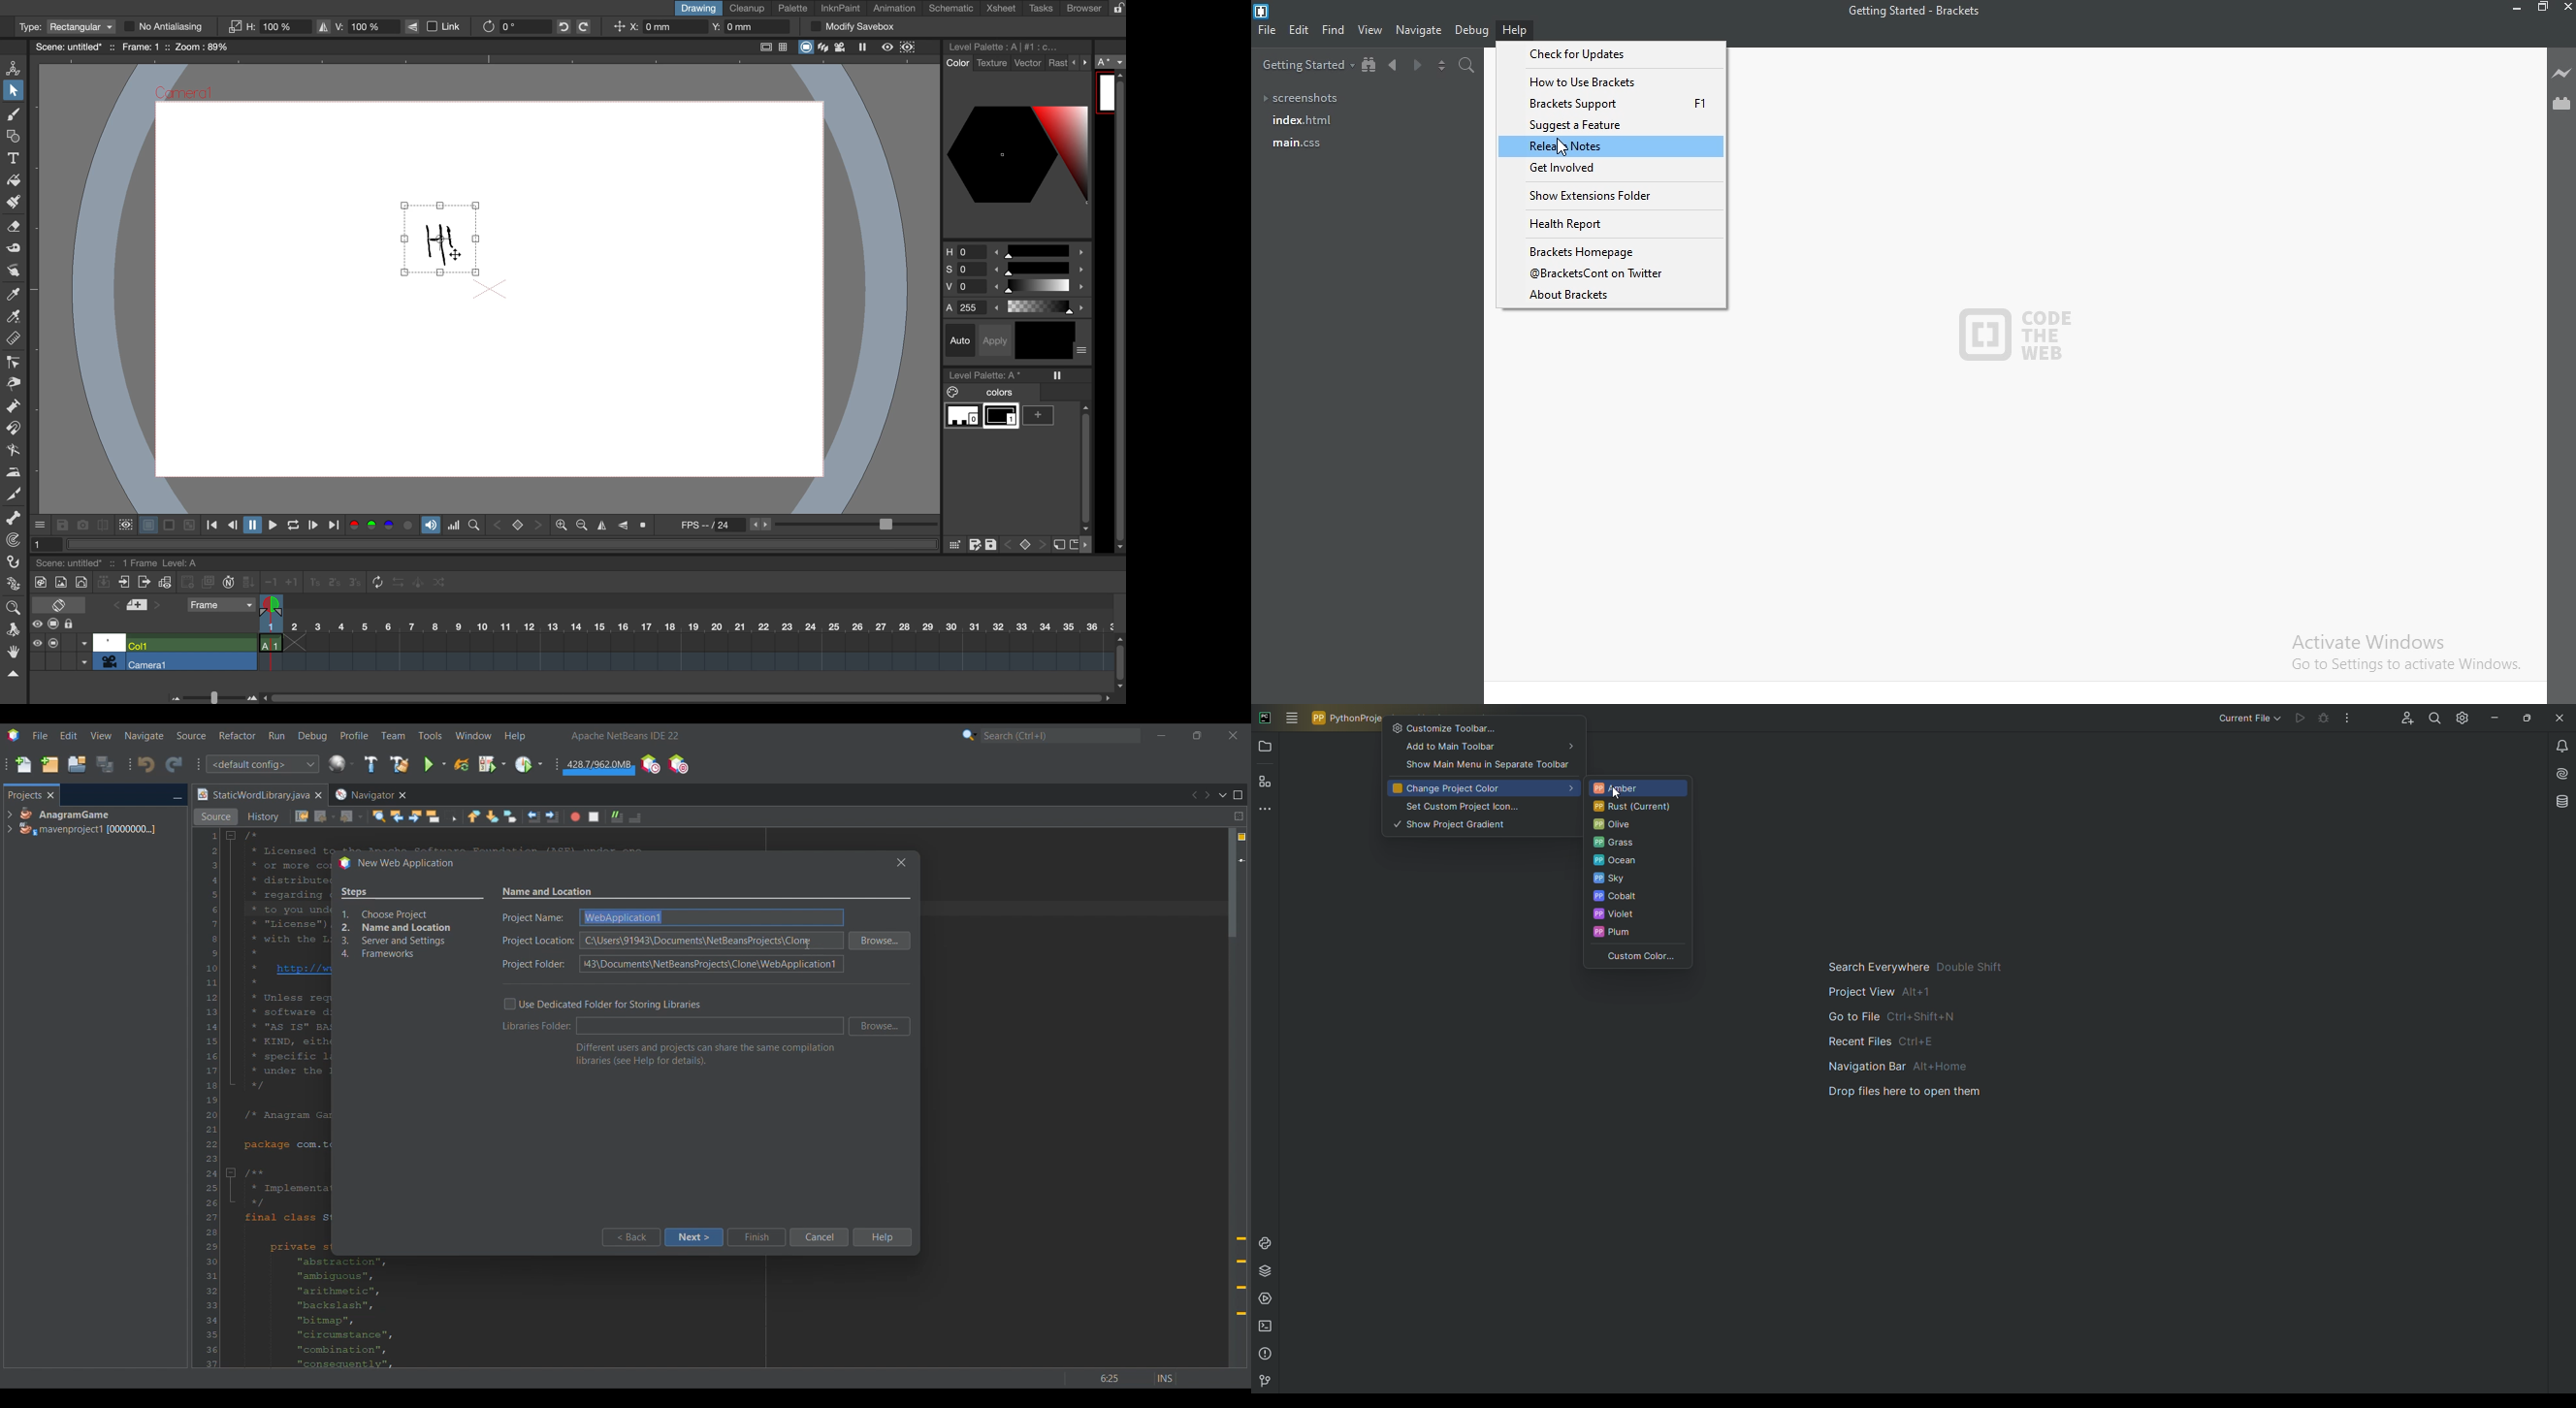 The image size is (2576, 1428). Describe the element at coordinates (992, 63) in the screenshot. I see `texture` at that location.